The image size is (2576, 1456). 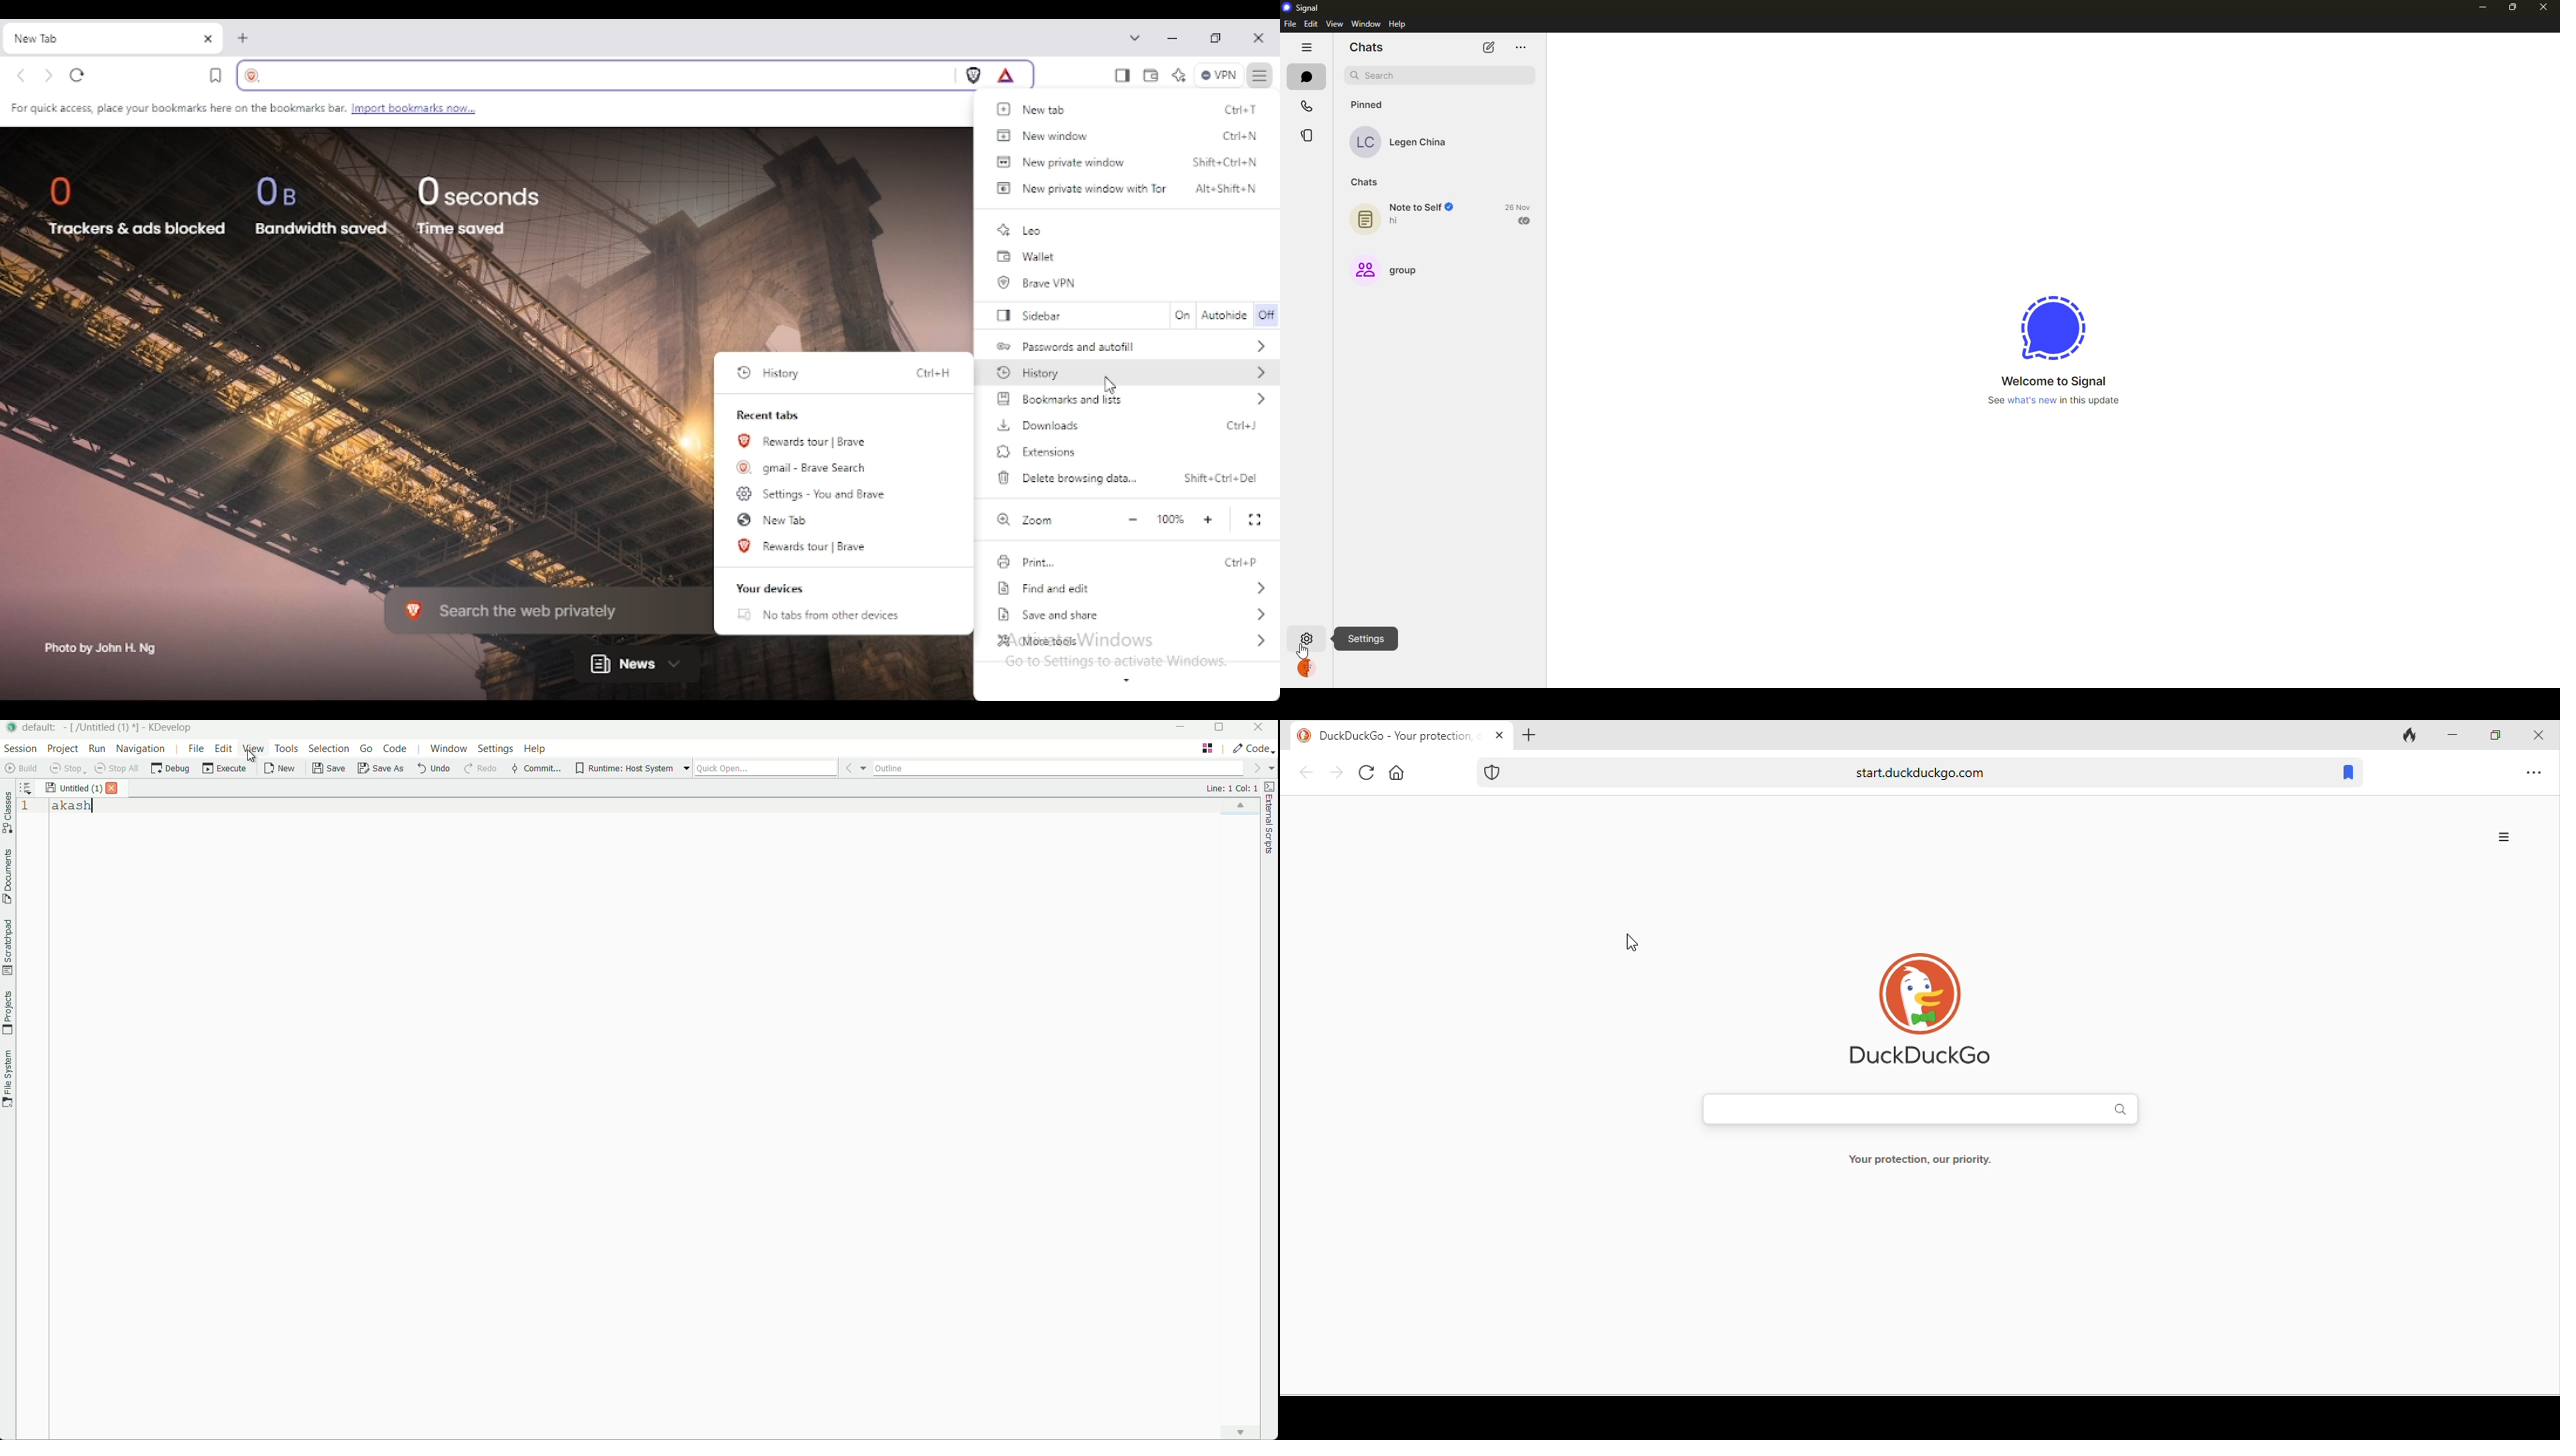 What do you see at coordinates (1241, 137) in the screenshot?
I see `shortcut for new window` at bounding box center [1241, 137].